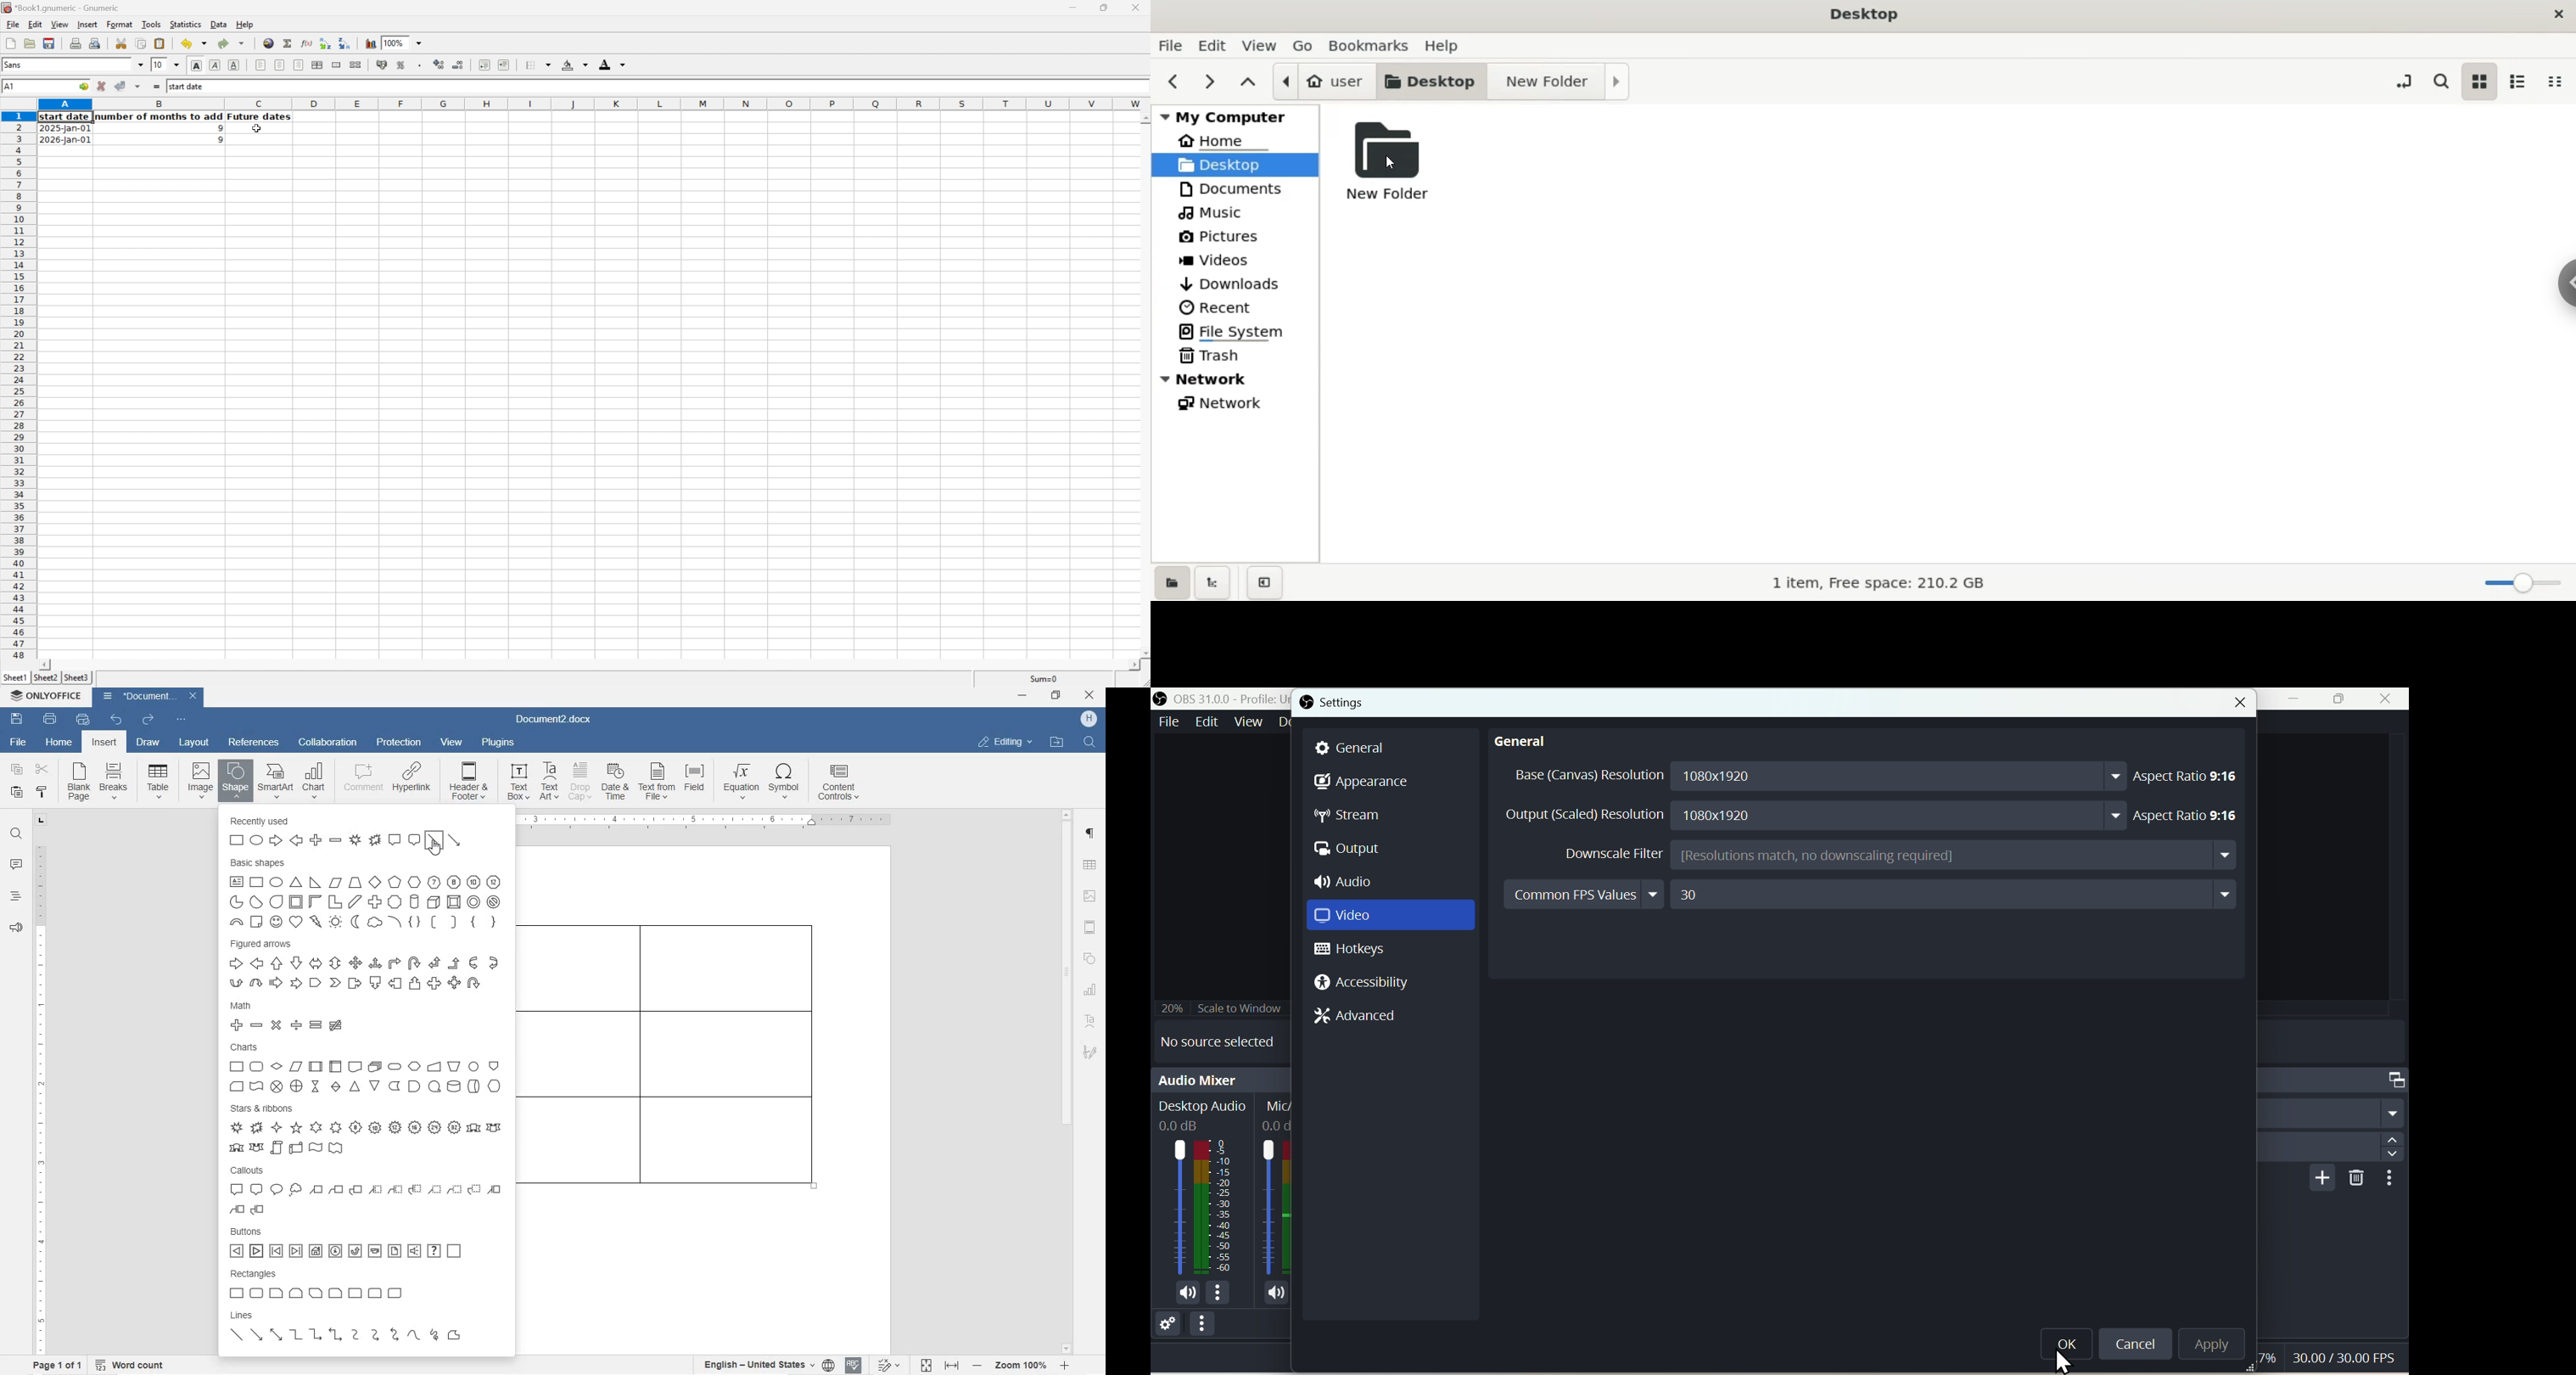 Image resolution: width=2576 pixels, height=1400 pixels. What do you see at coordinates (698, 783) in the screenshot?
I see `FIELD` at bounding box center [698, 783].